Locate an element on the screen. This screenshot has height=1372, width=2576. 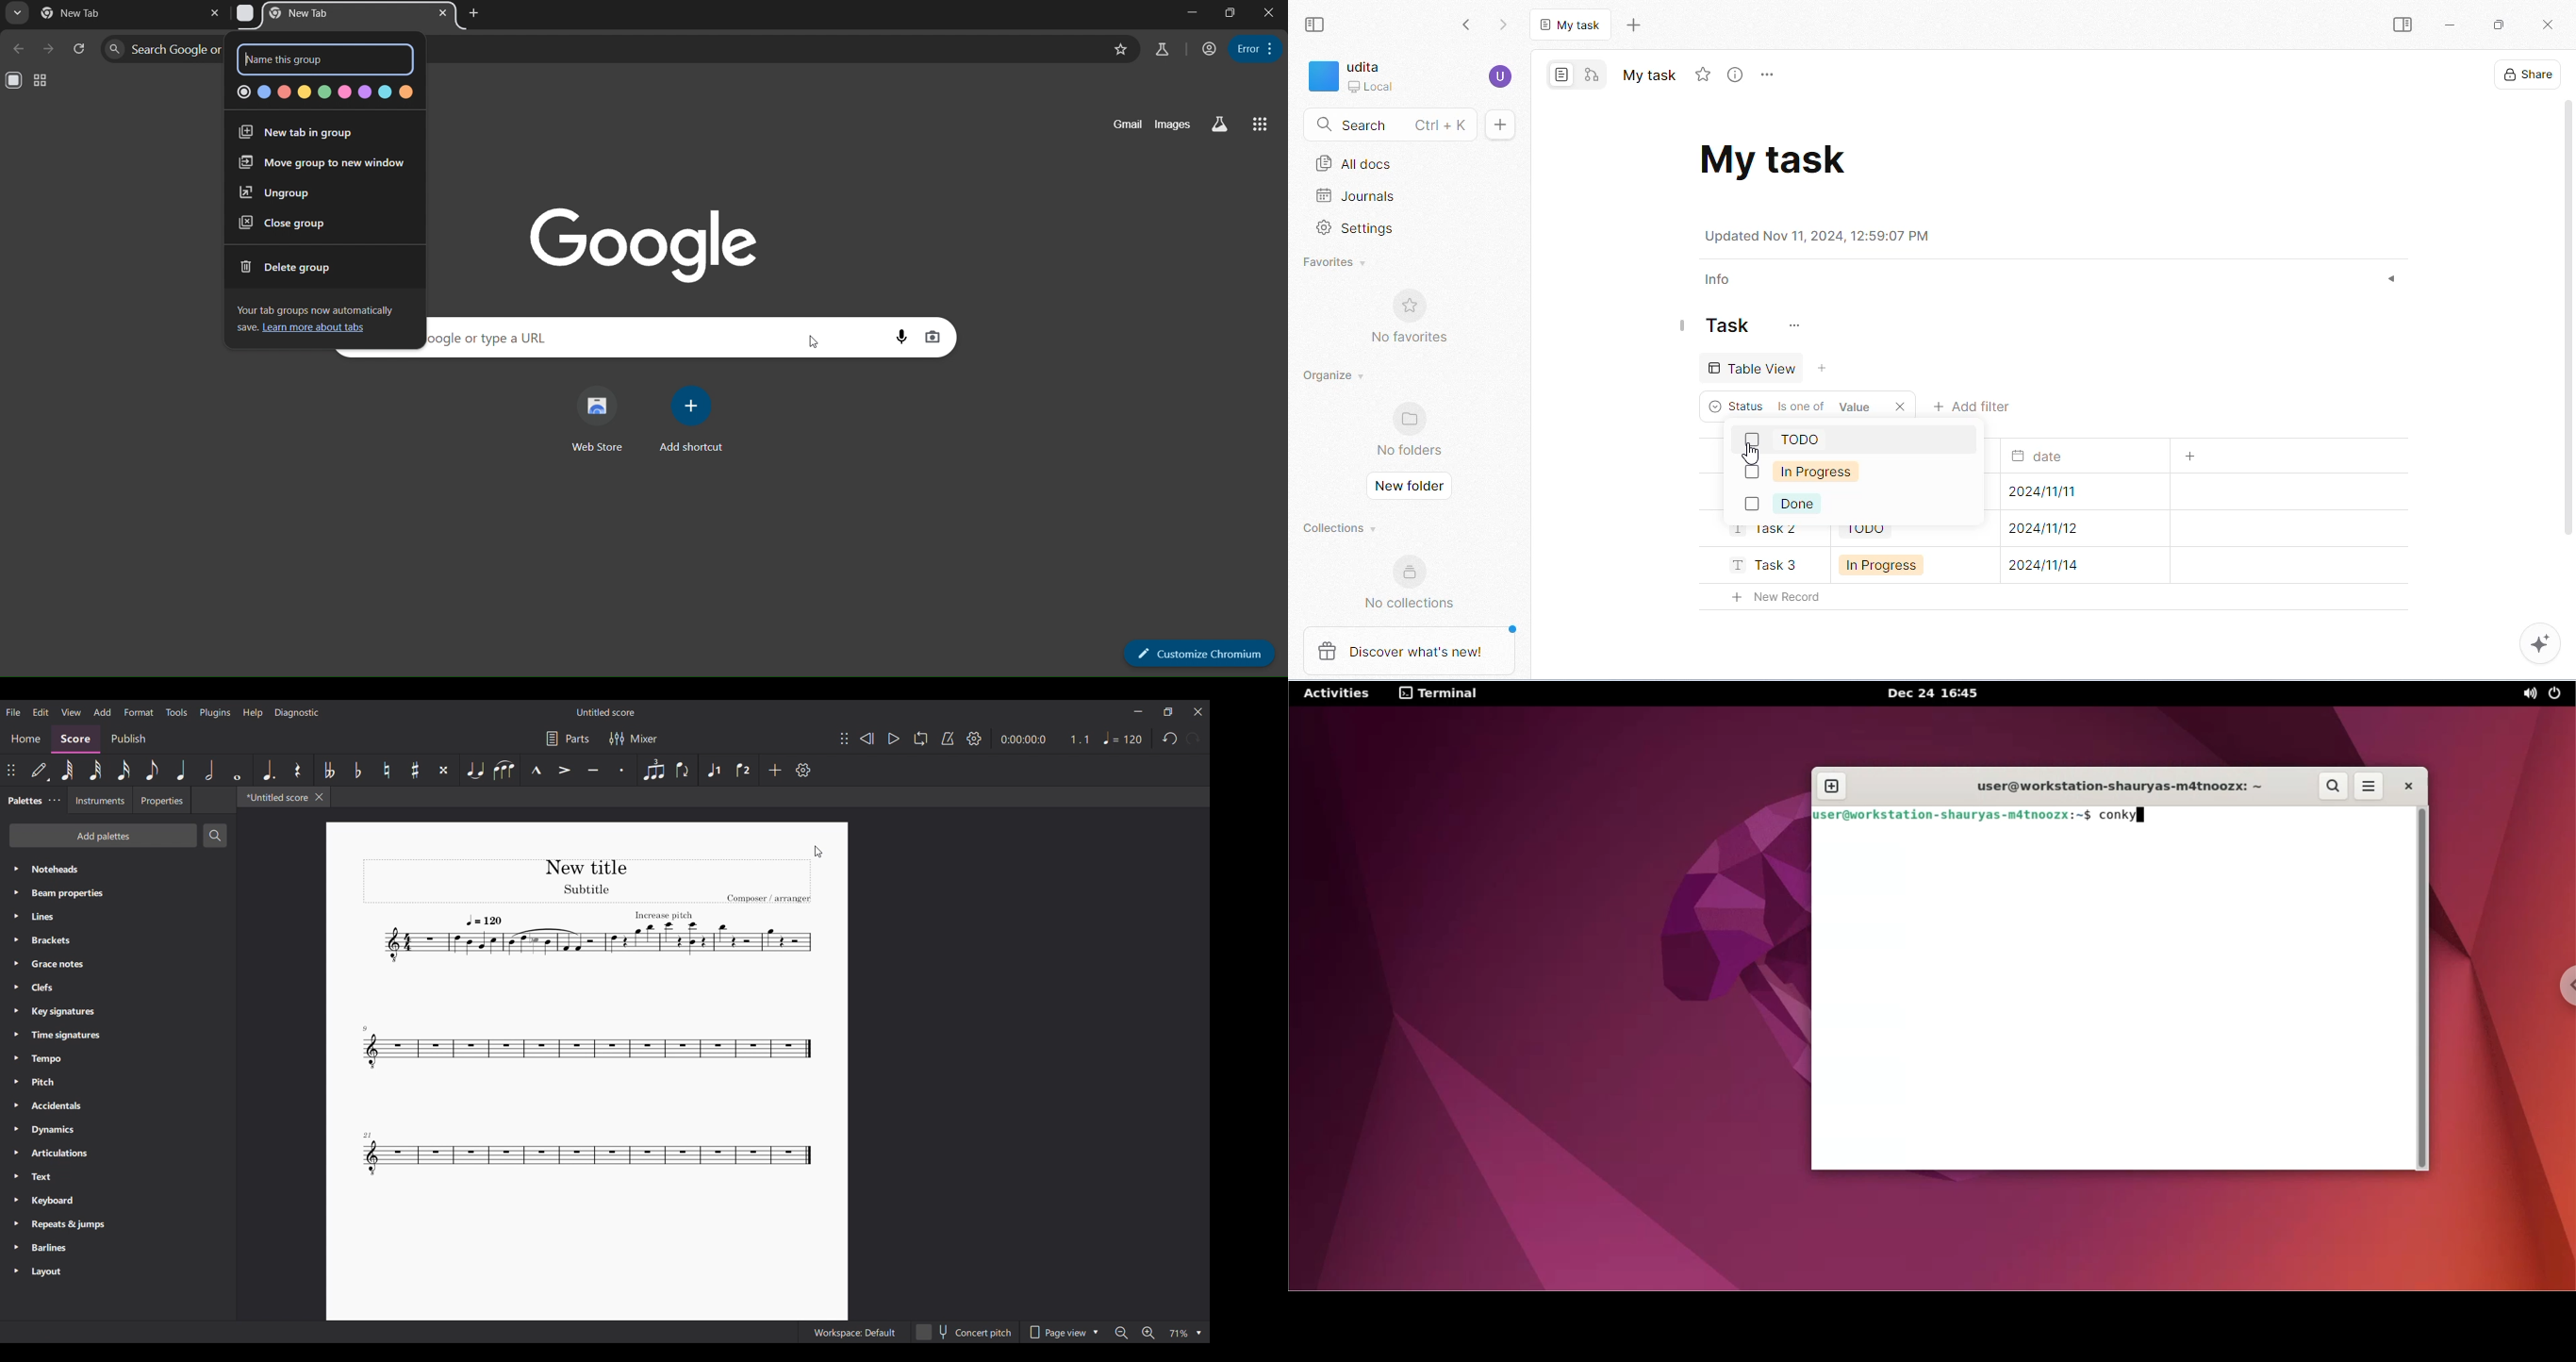
Voice 2 is located at coordinates (744, 770).